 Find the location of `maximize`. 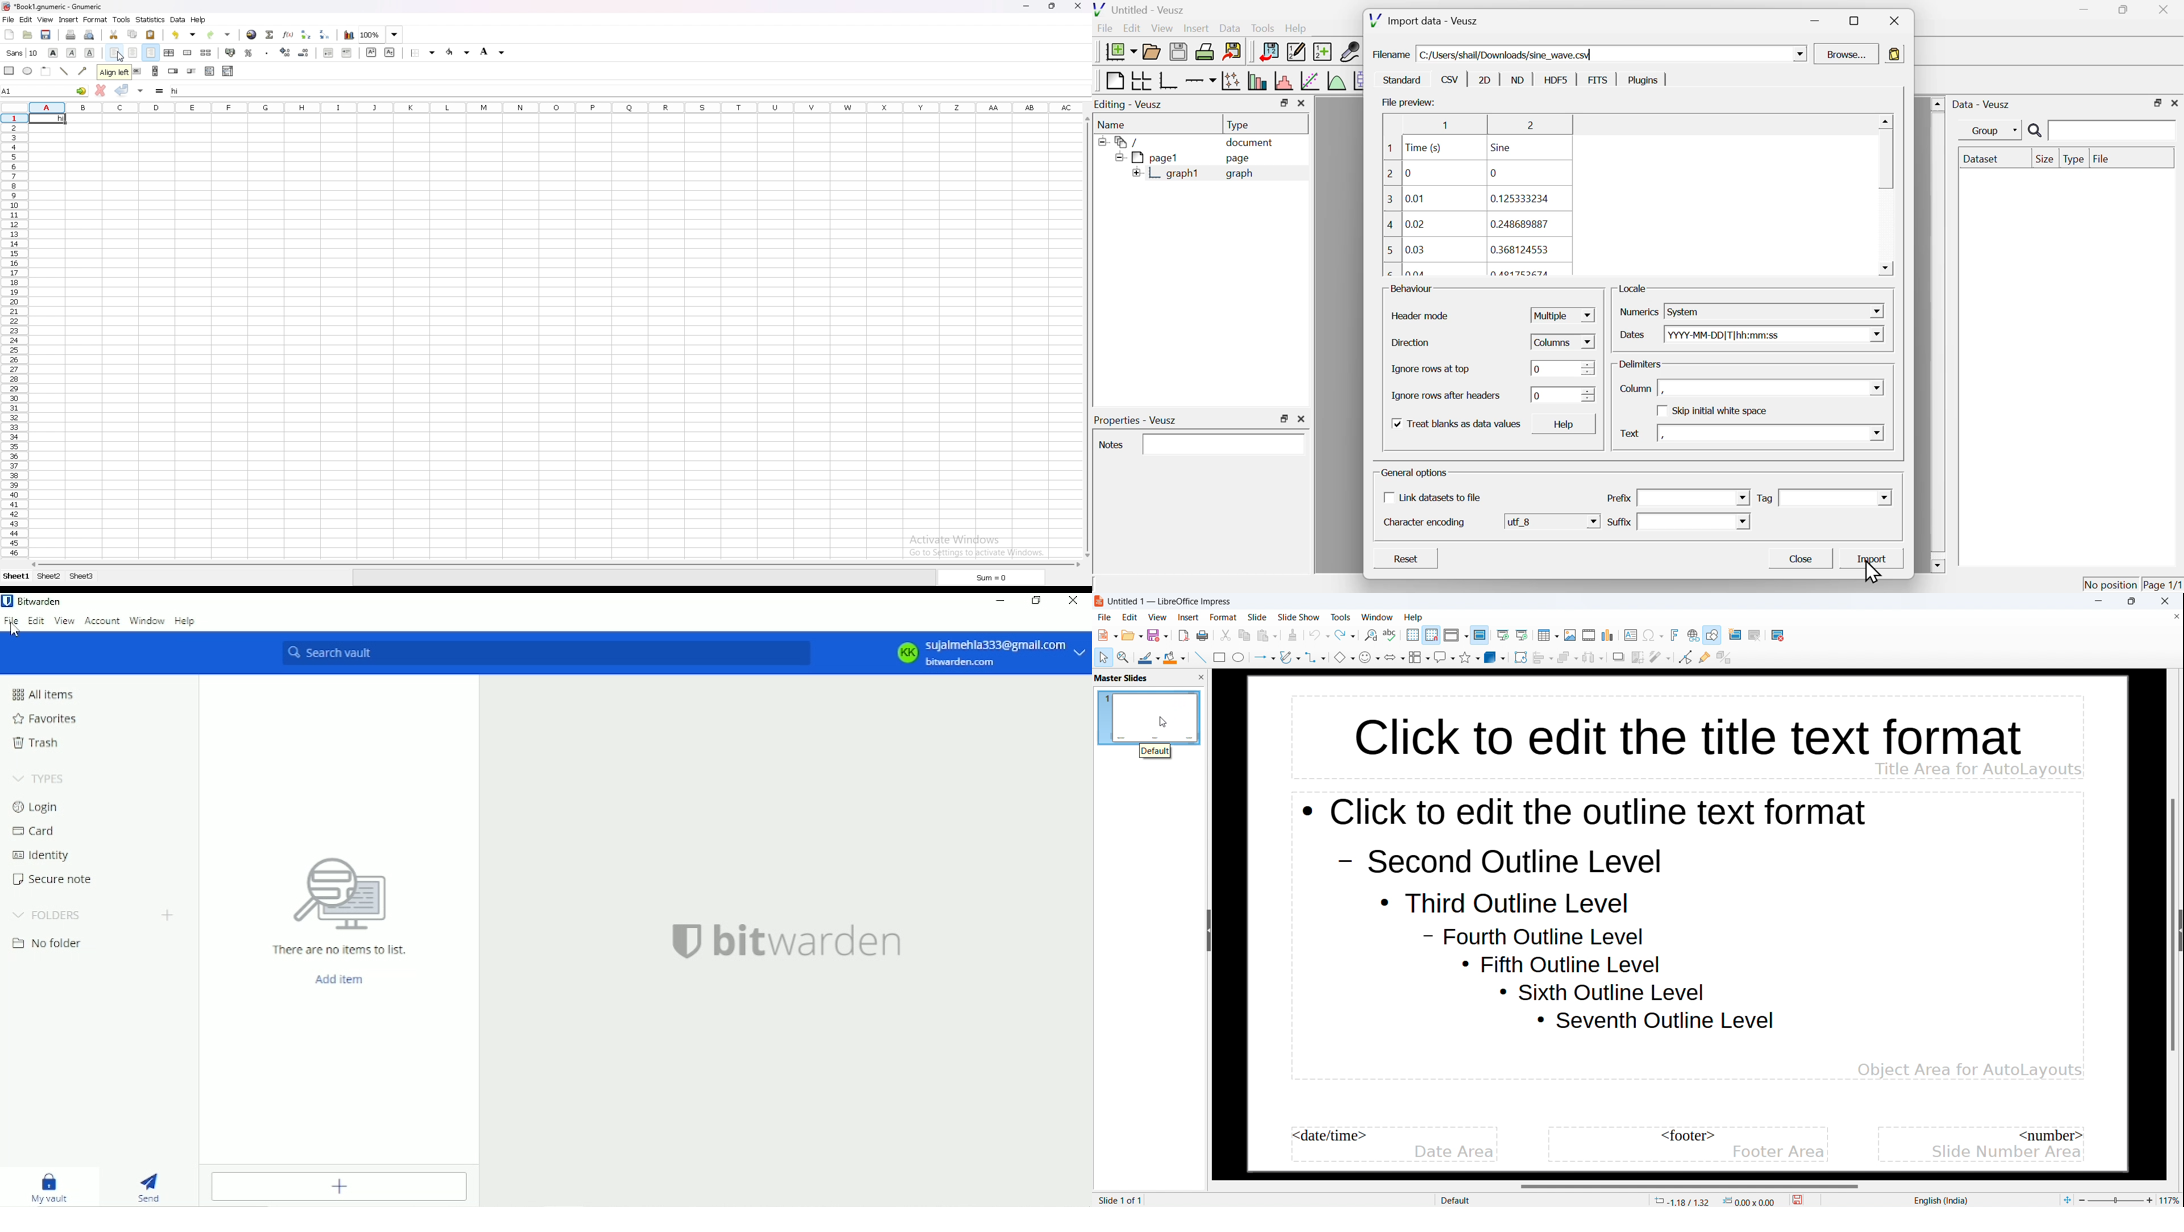

maximize is located at coordinates (1282, 103).